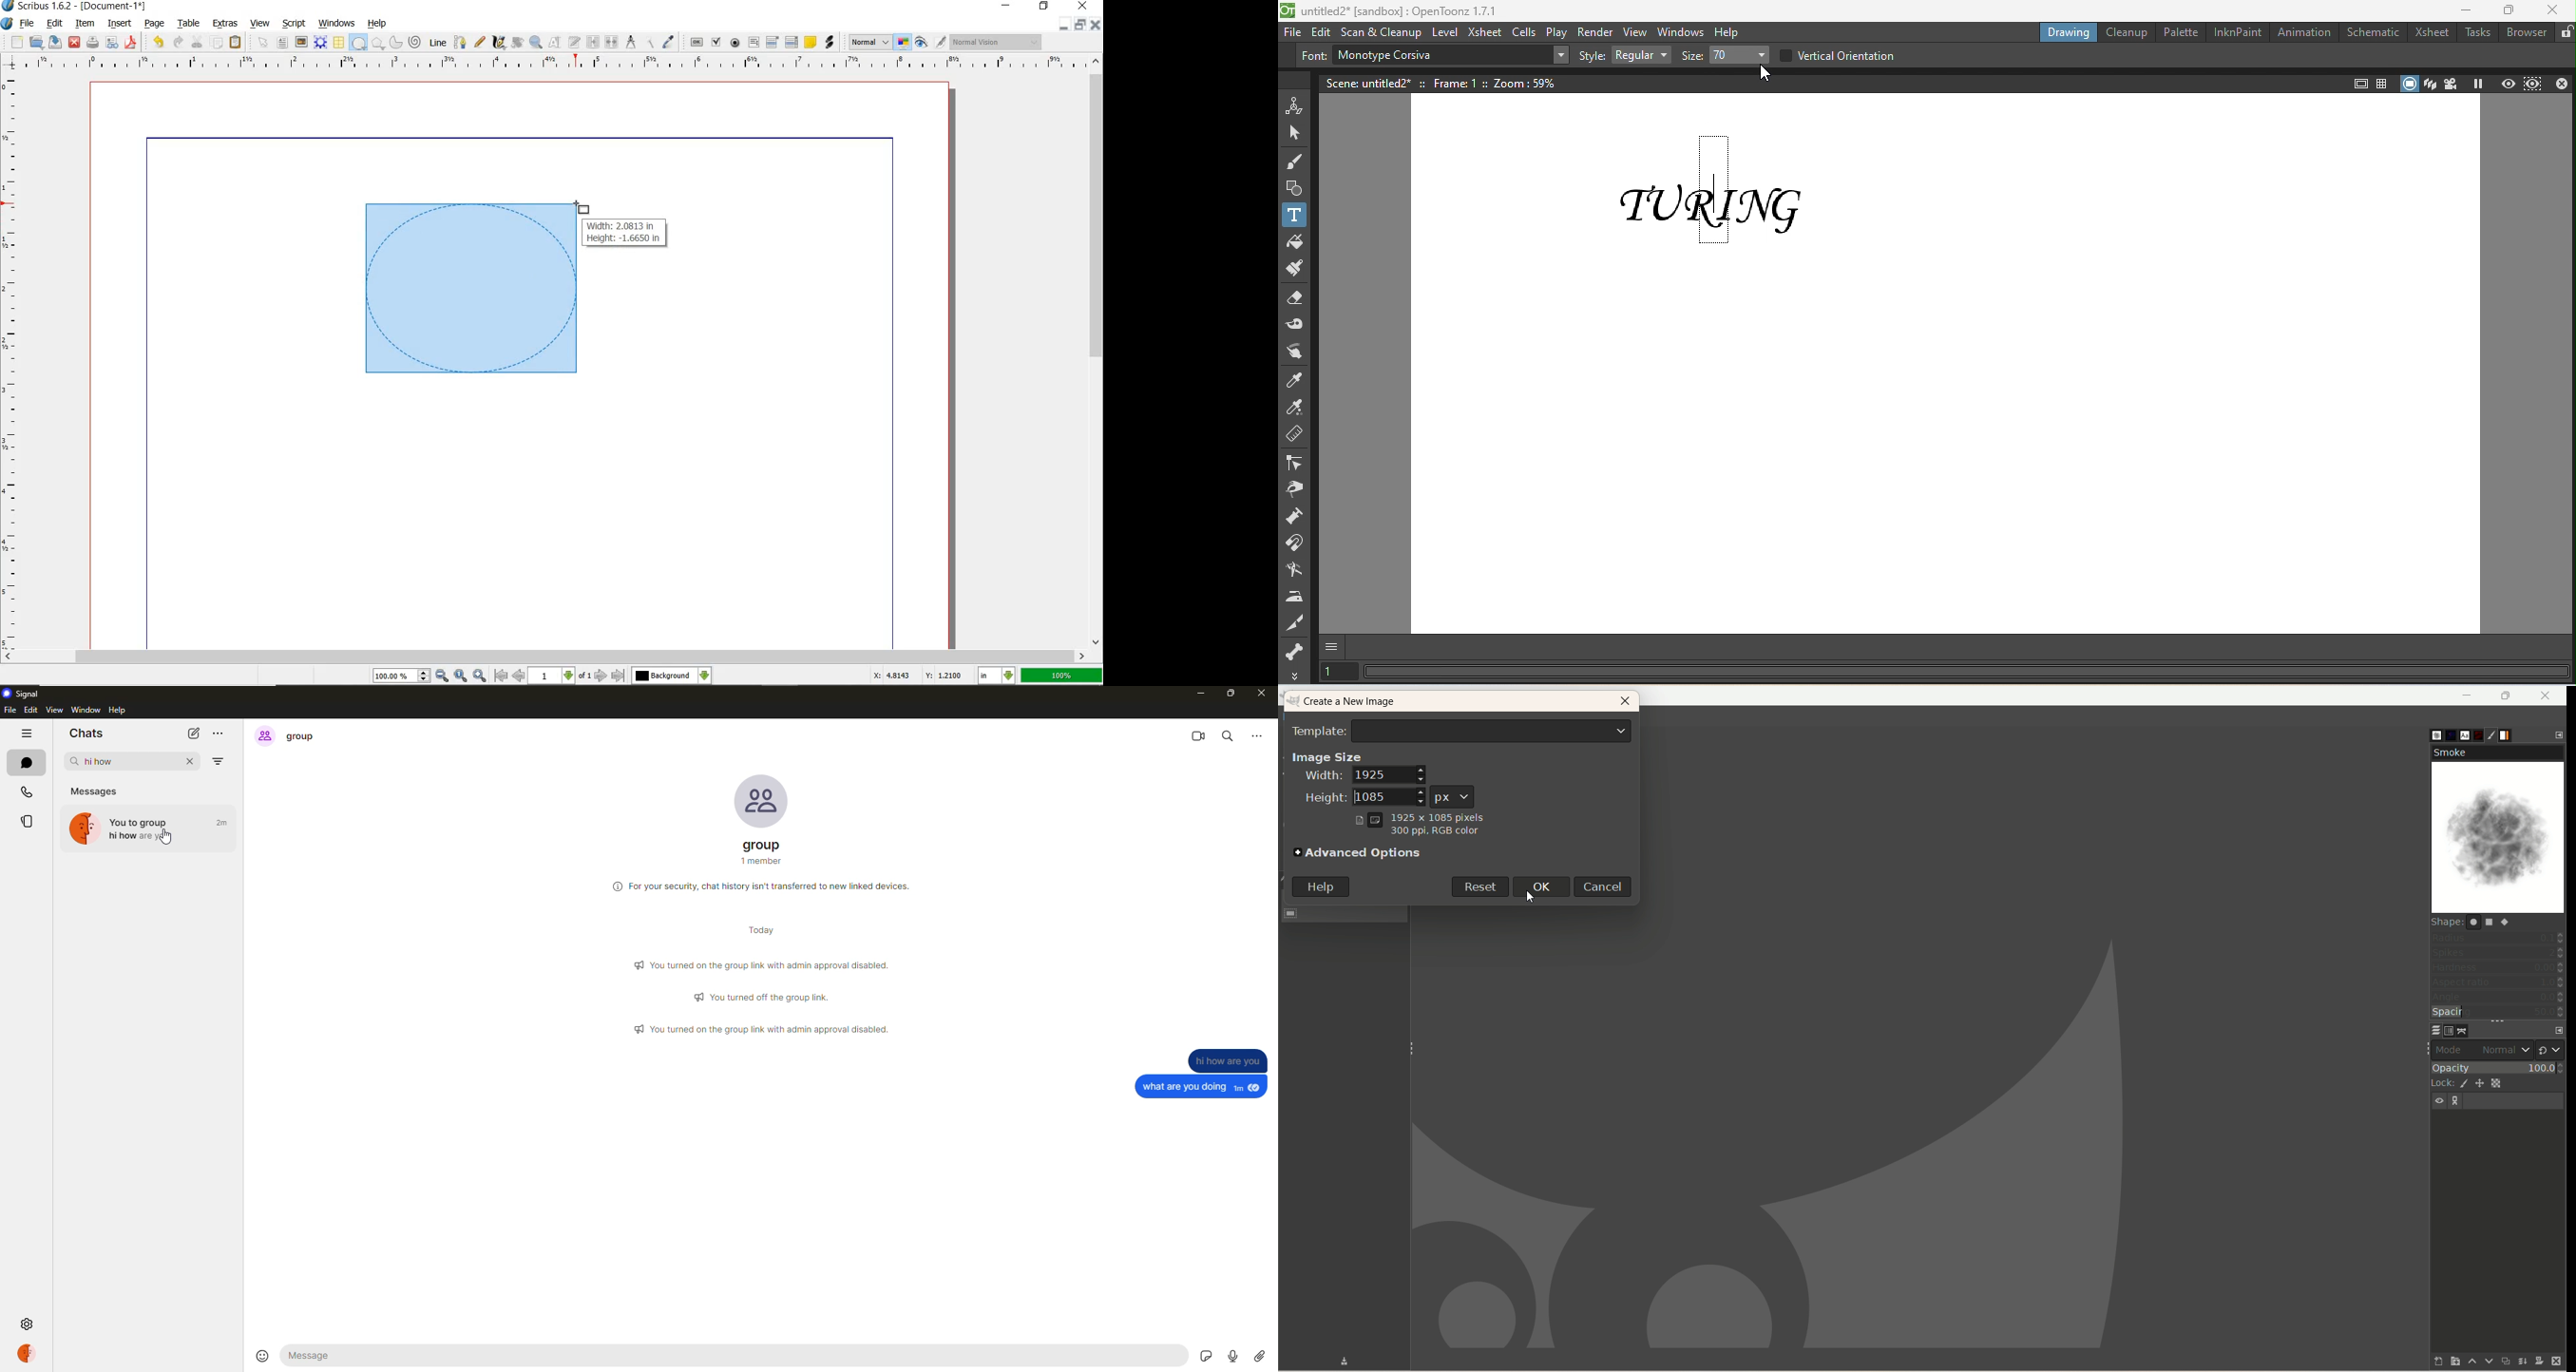 The image size is (2576, 1372). I want to click on RENDER FRAME, so click(319, 42).